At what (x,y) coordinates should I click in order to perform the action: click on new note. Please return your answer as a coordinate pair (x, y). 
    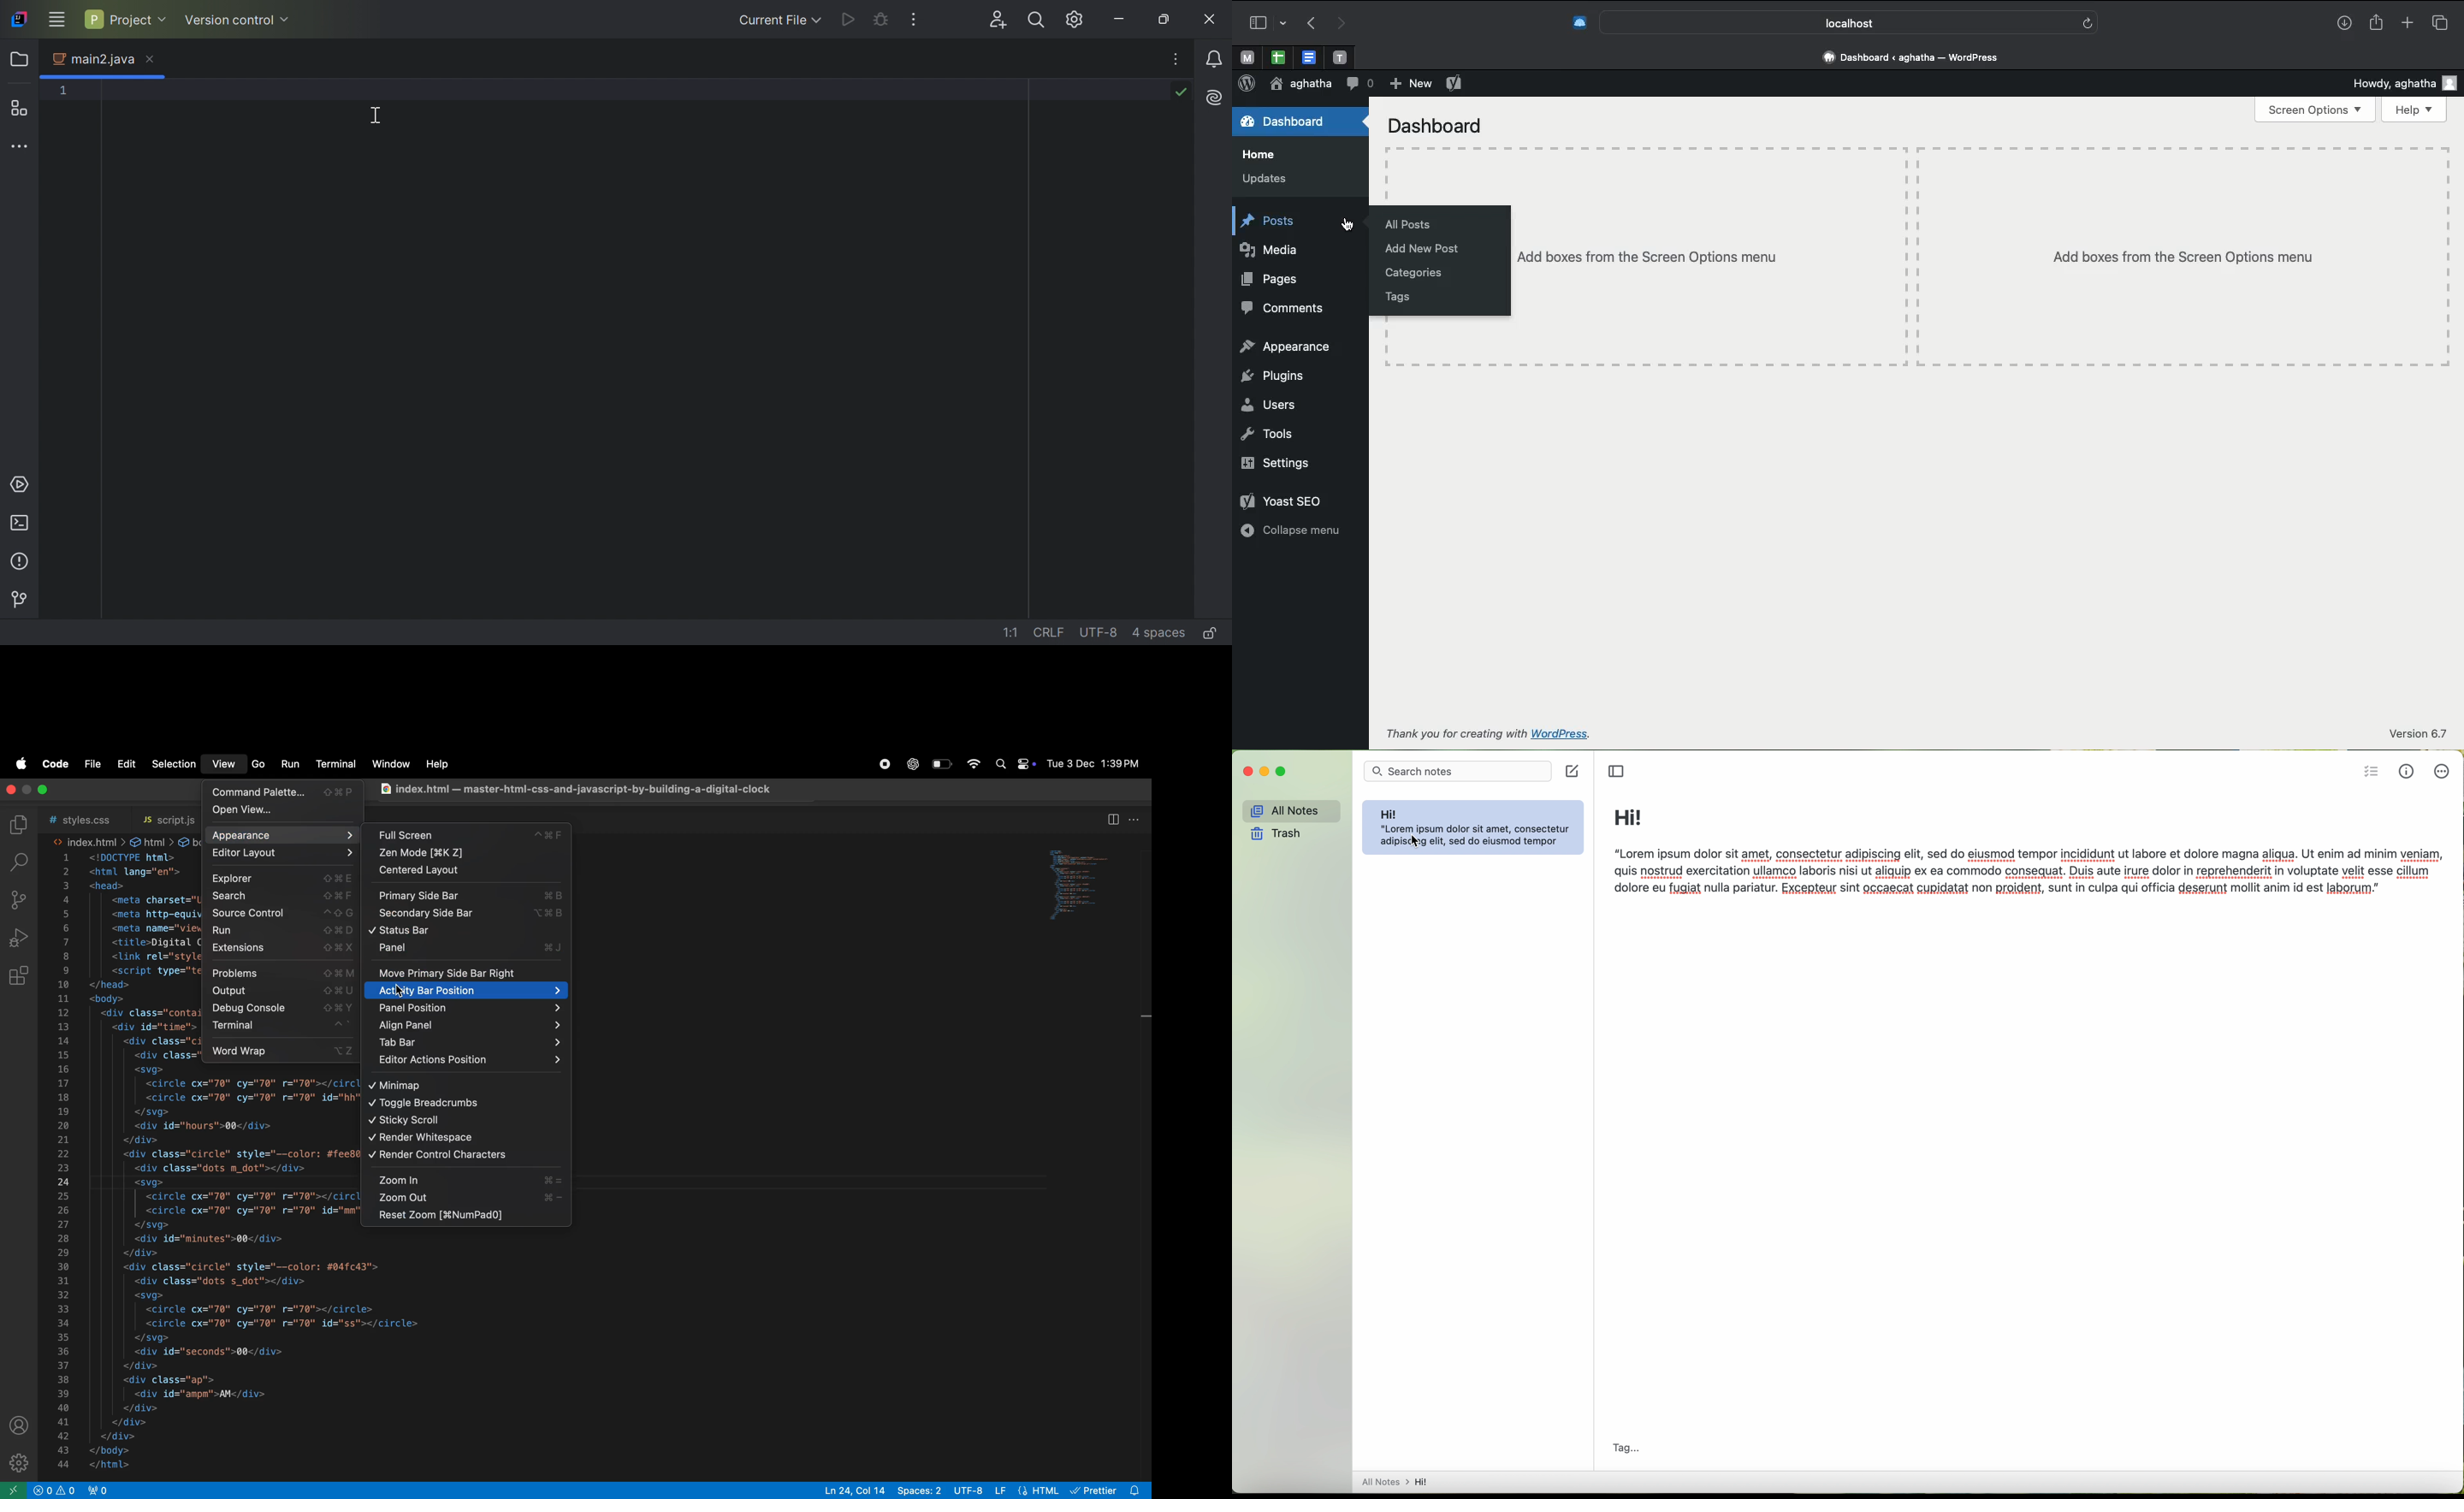
    Looking at the image, I should click on (1571, 772).